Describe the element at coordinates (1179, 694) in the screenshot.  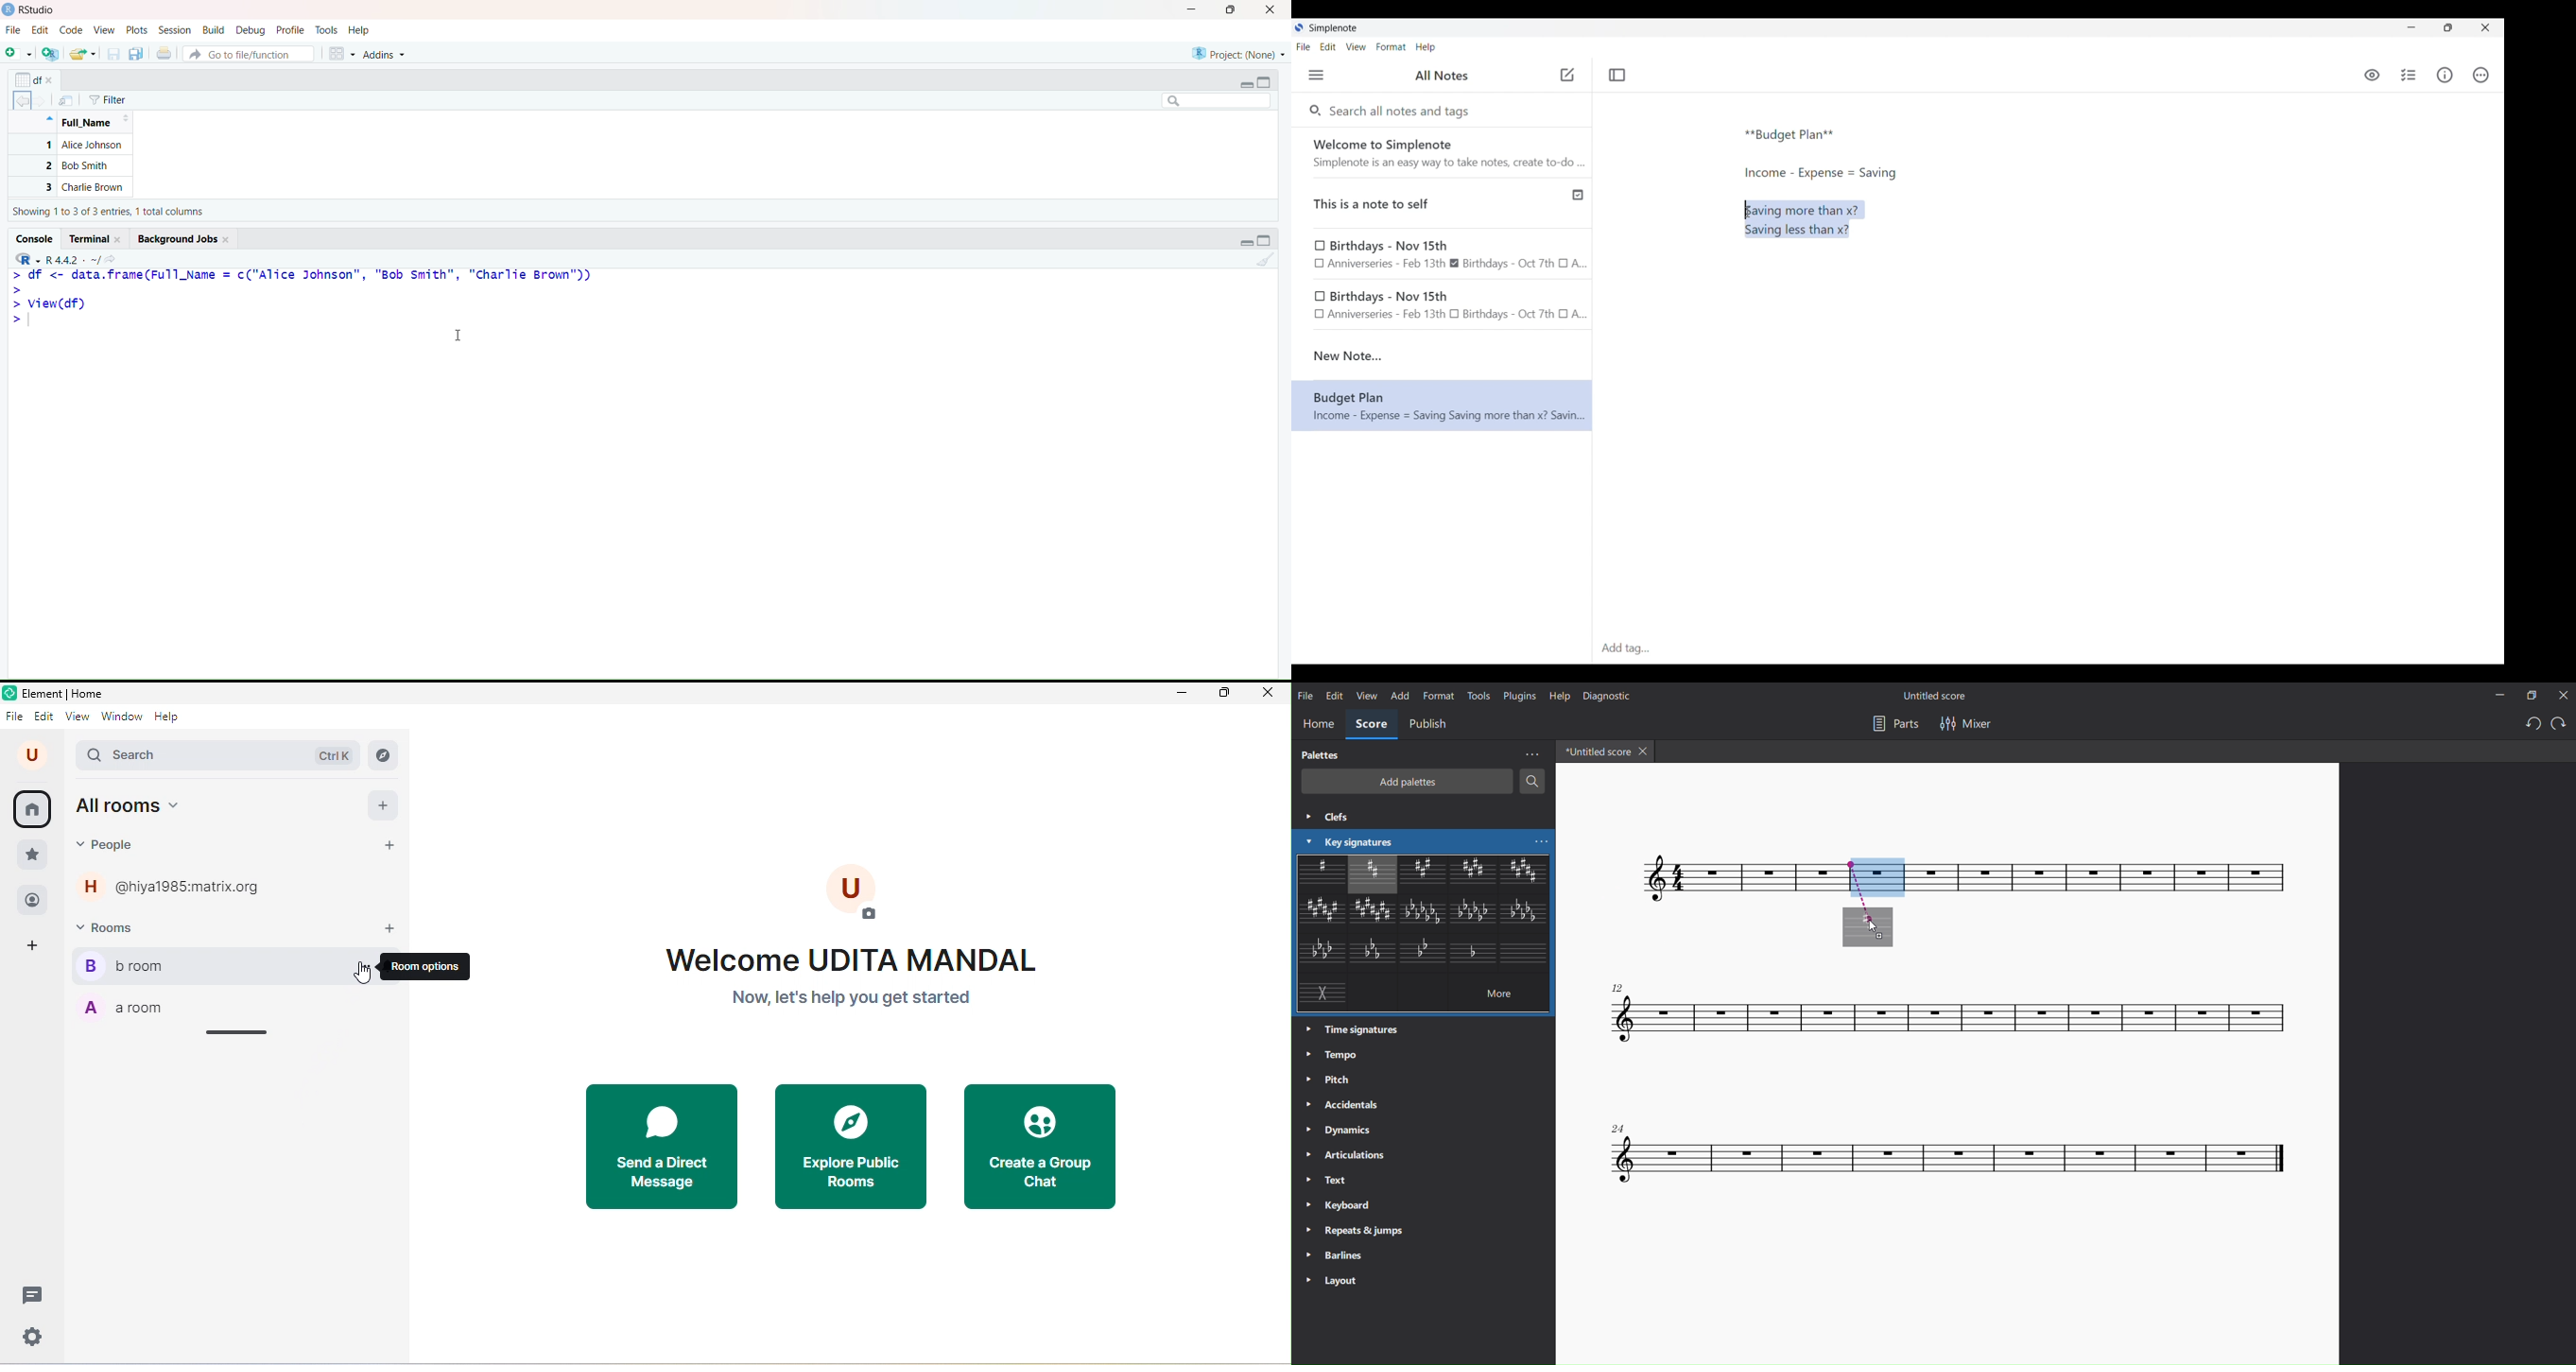
I see `minimize` at that location.